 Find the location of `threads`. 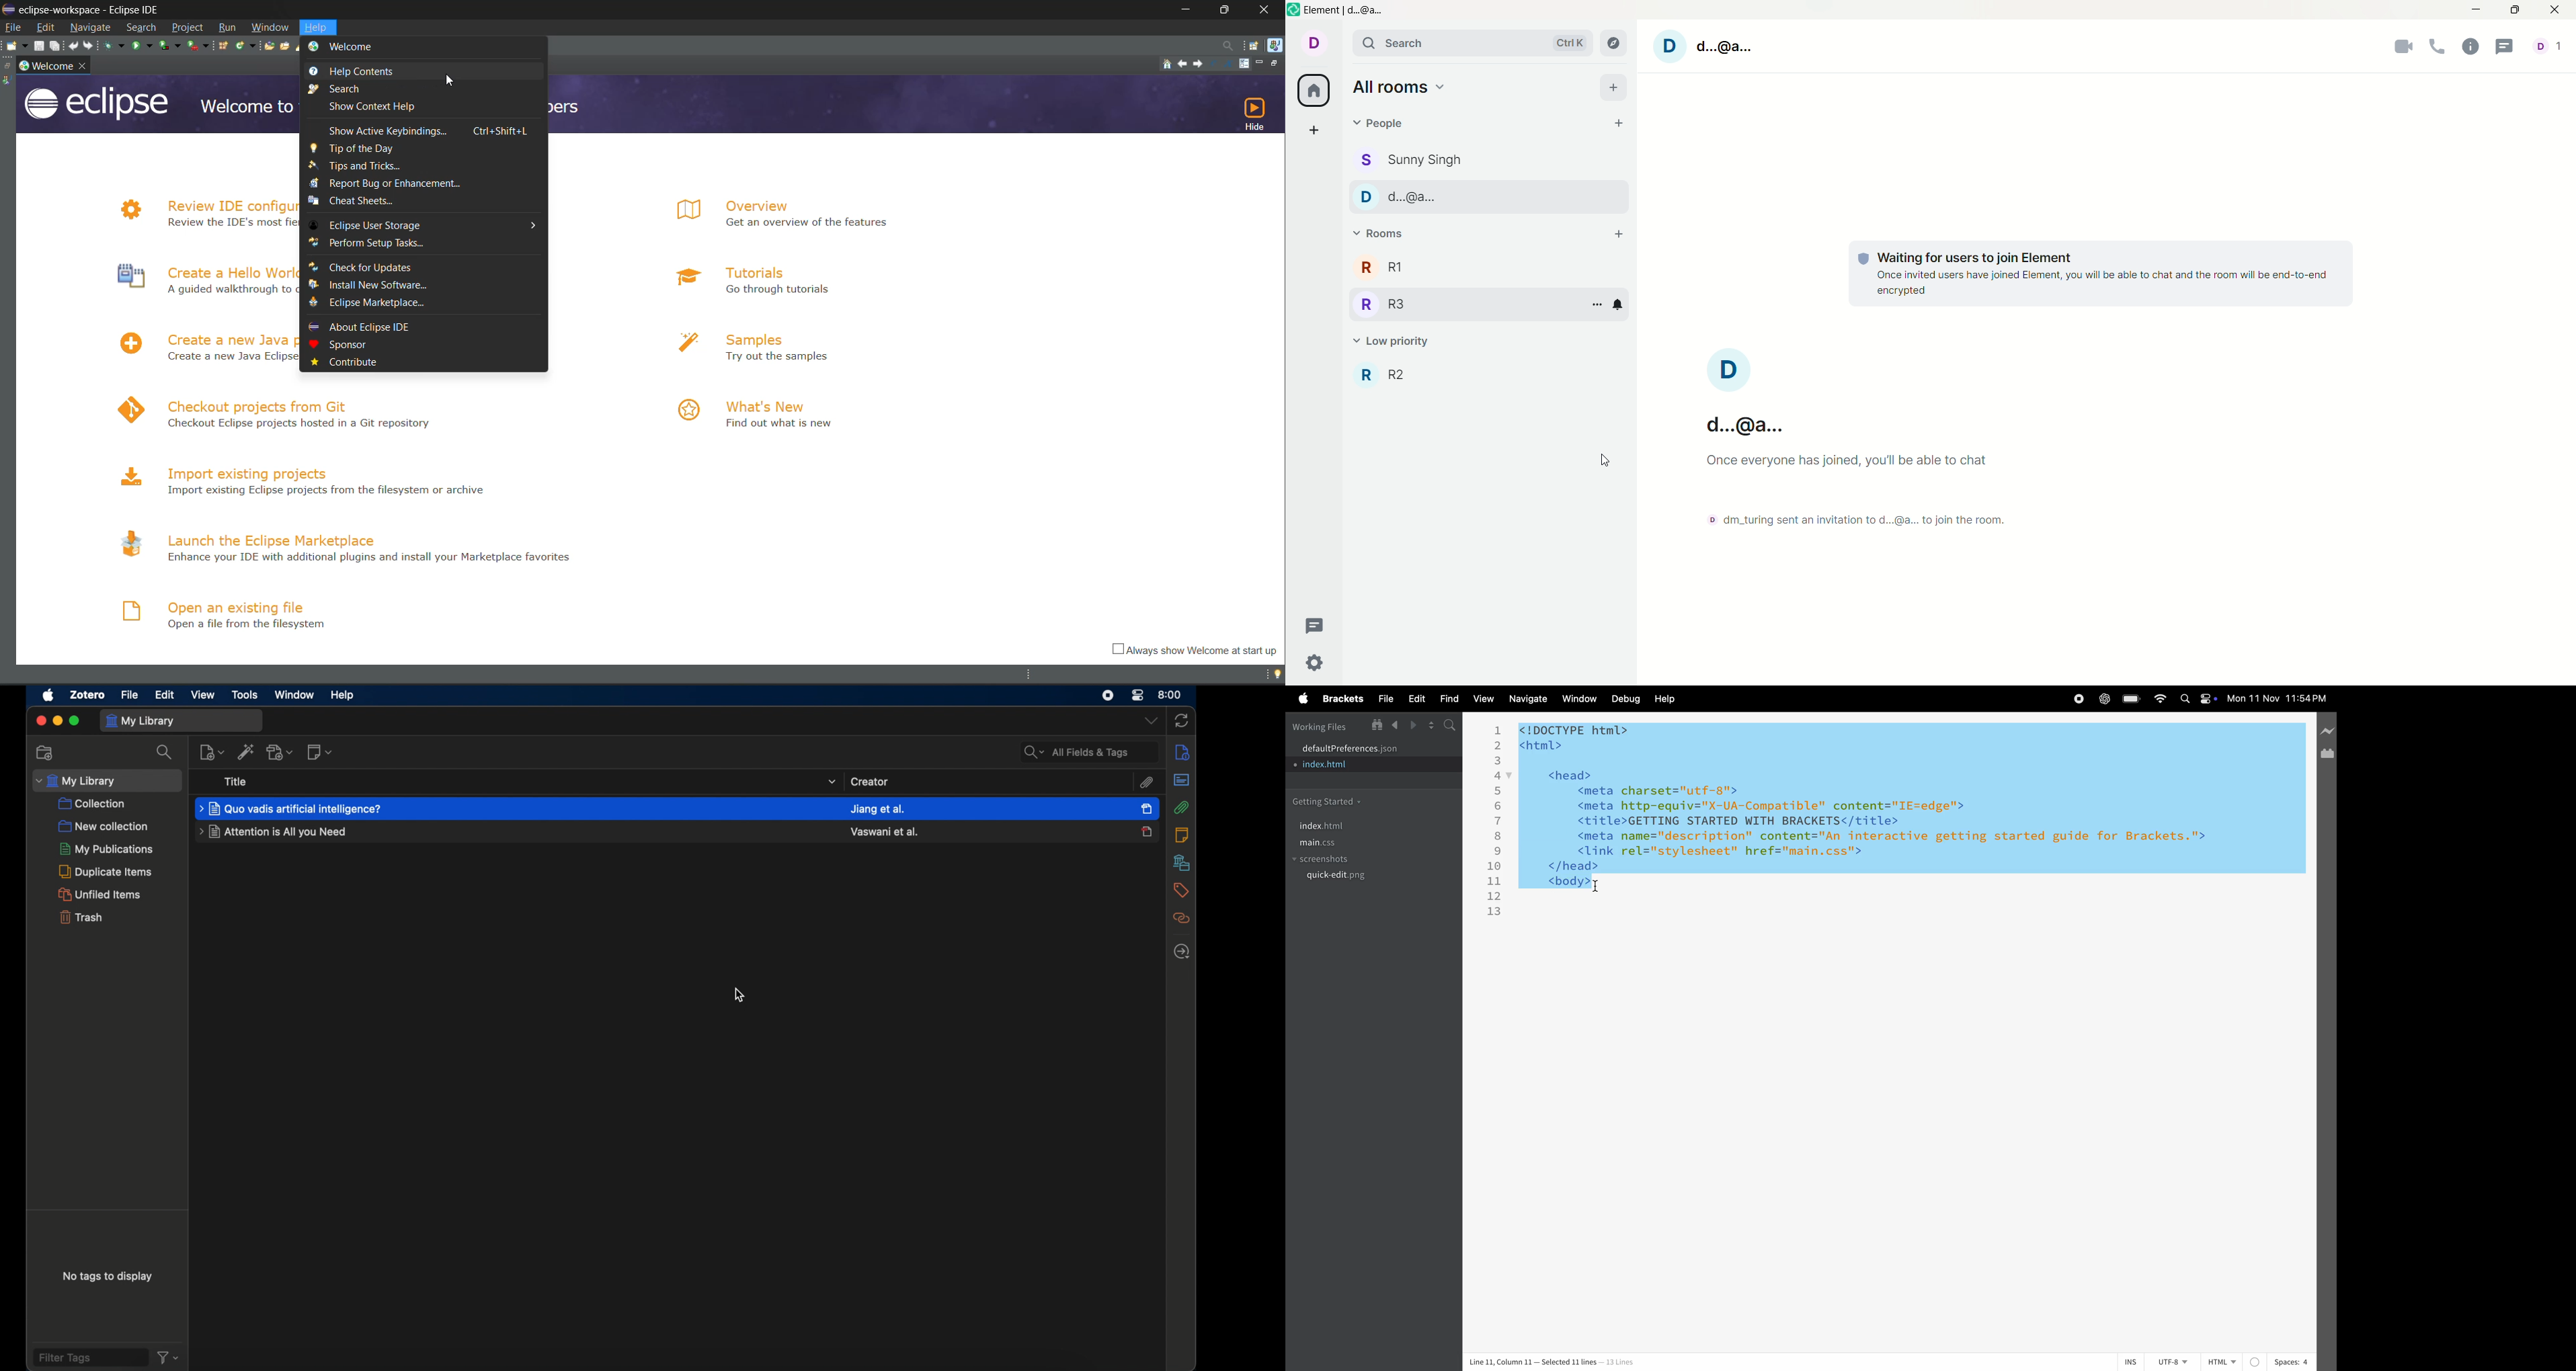

threads is located at coordinates (1313, 628).